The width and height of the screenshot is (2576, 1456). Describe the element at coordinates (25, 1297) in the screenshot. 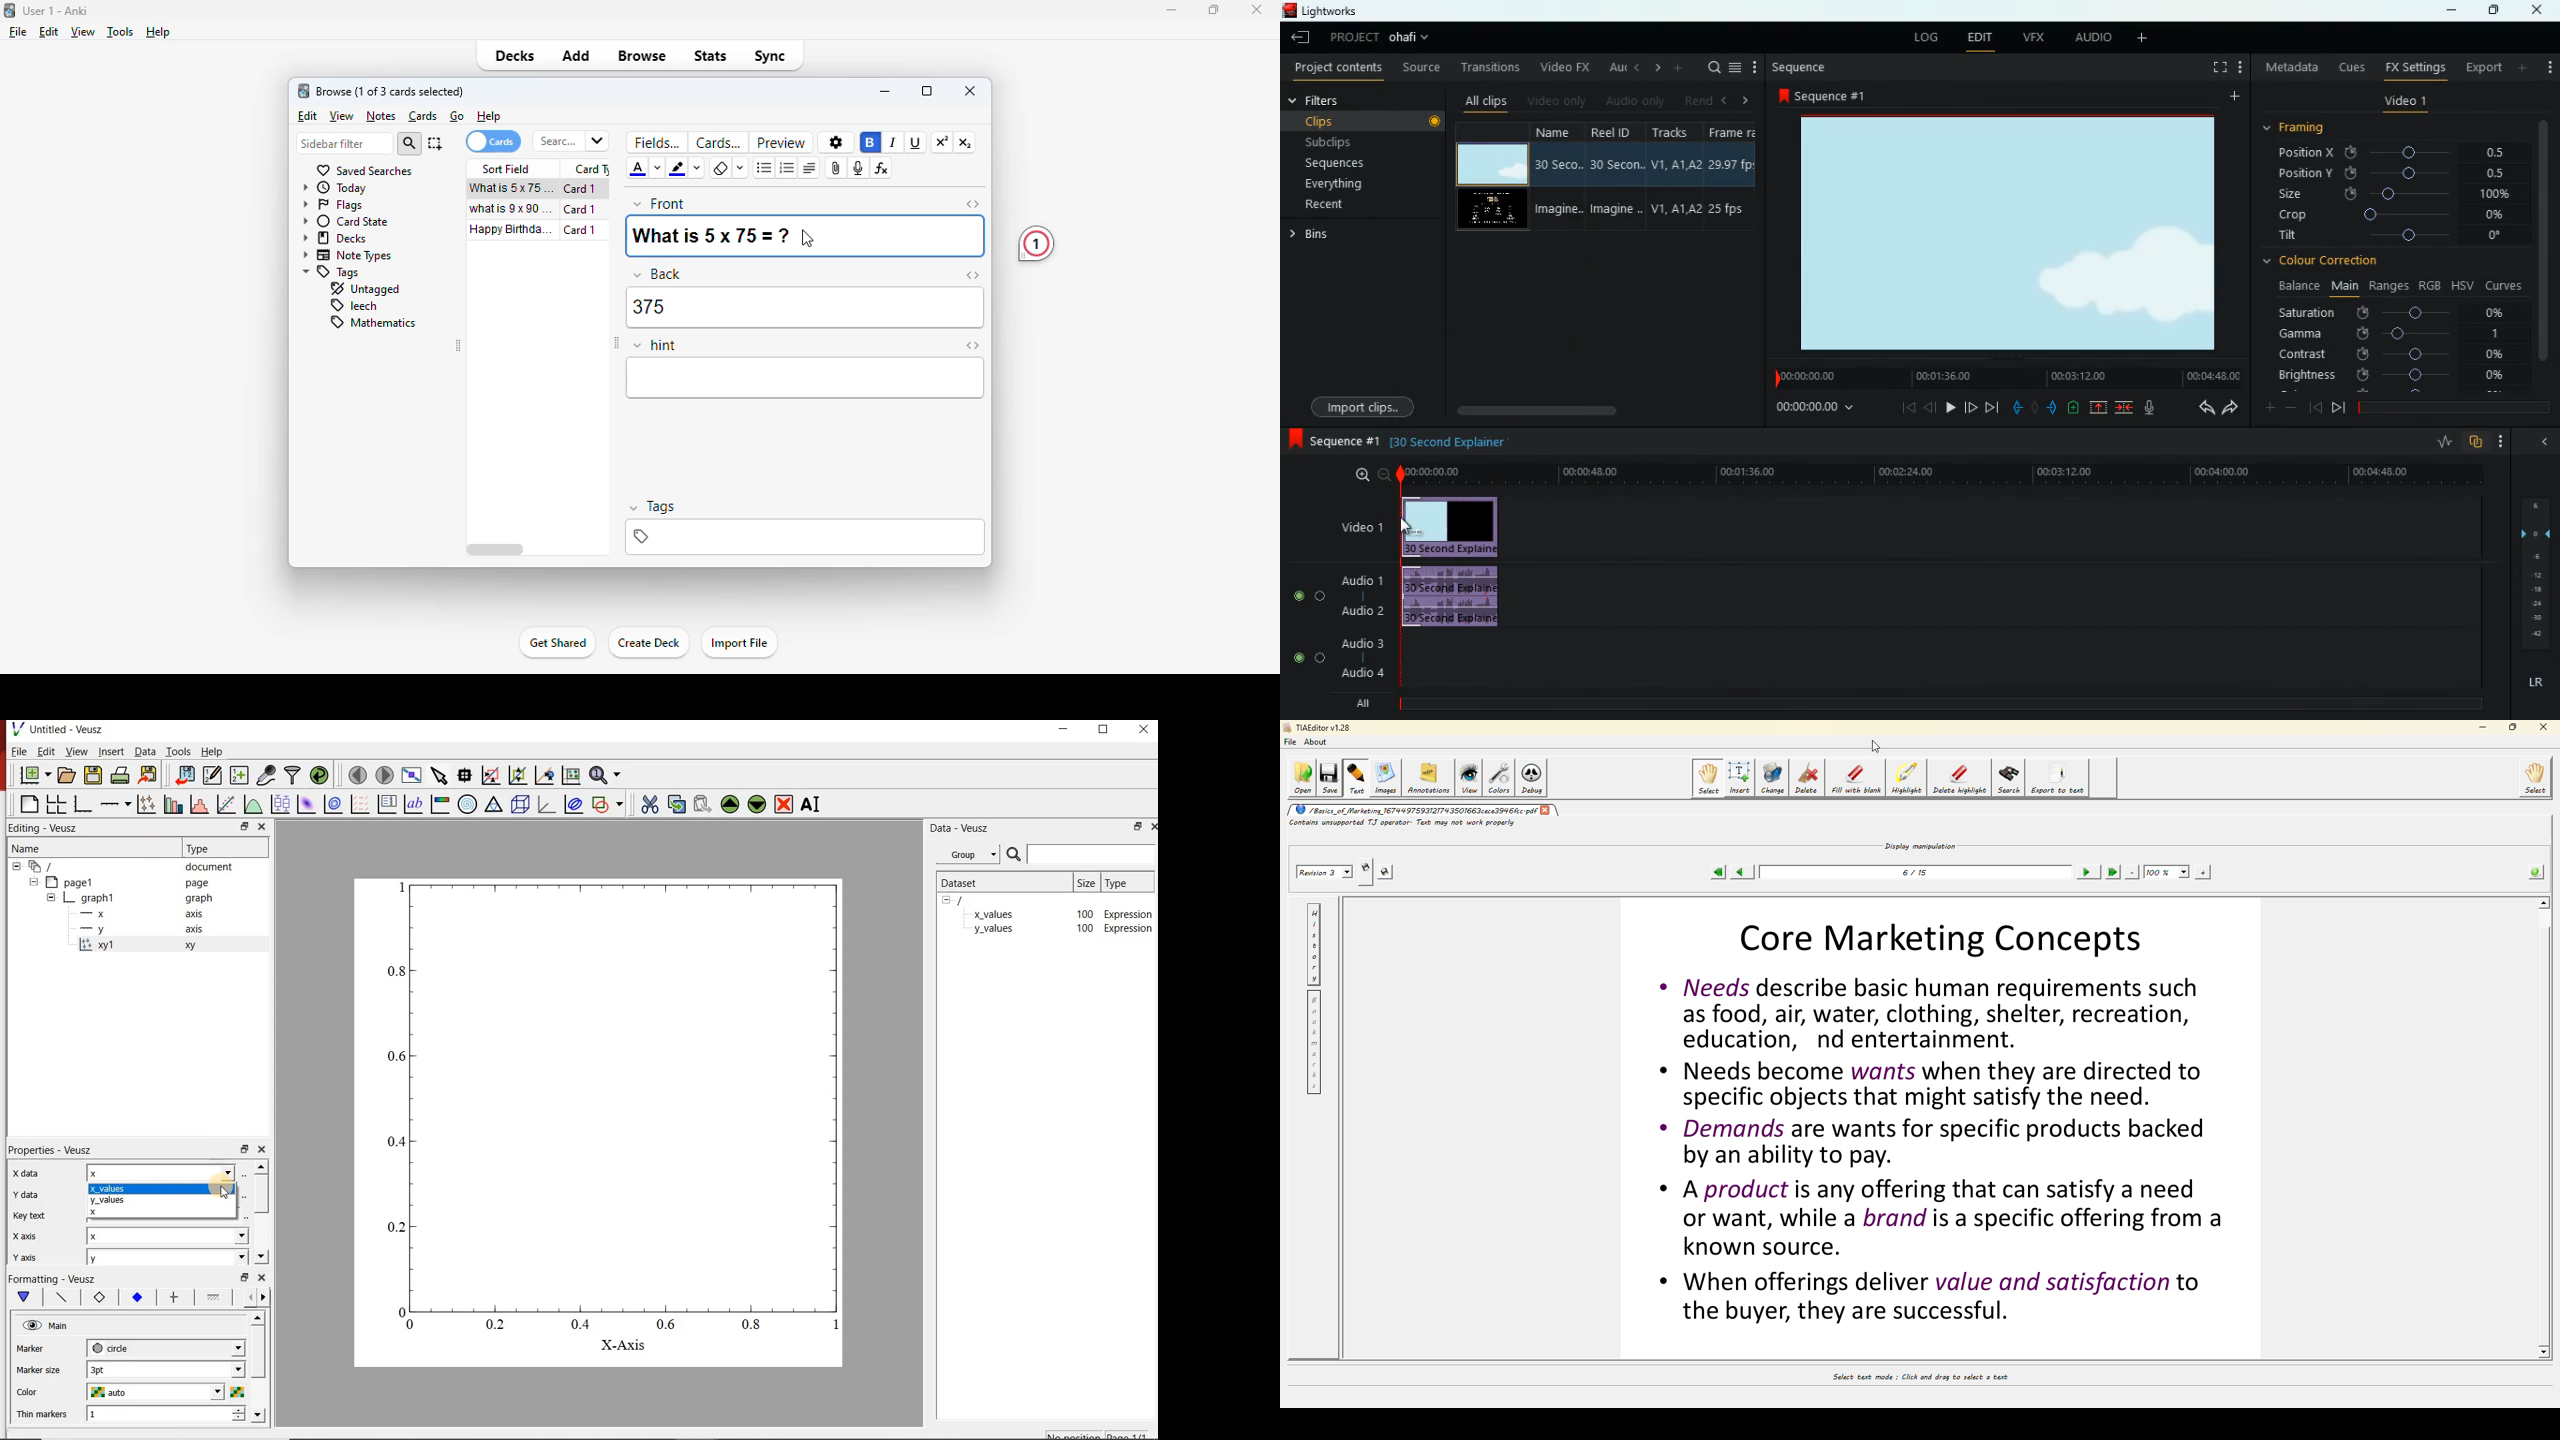

I see `main formatting` at that location.